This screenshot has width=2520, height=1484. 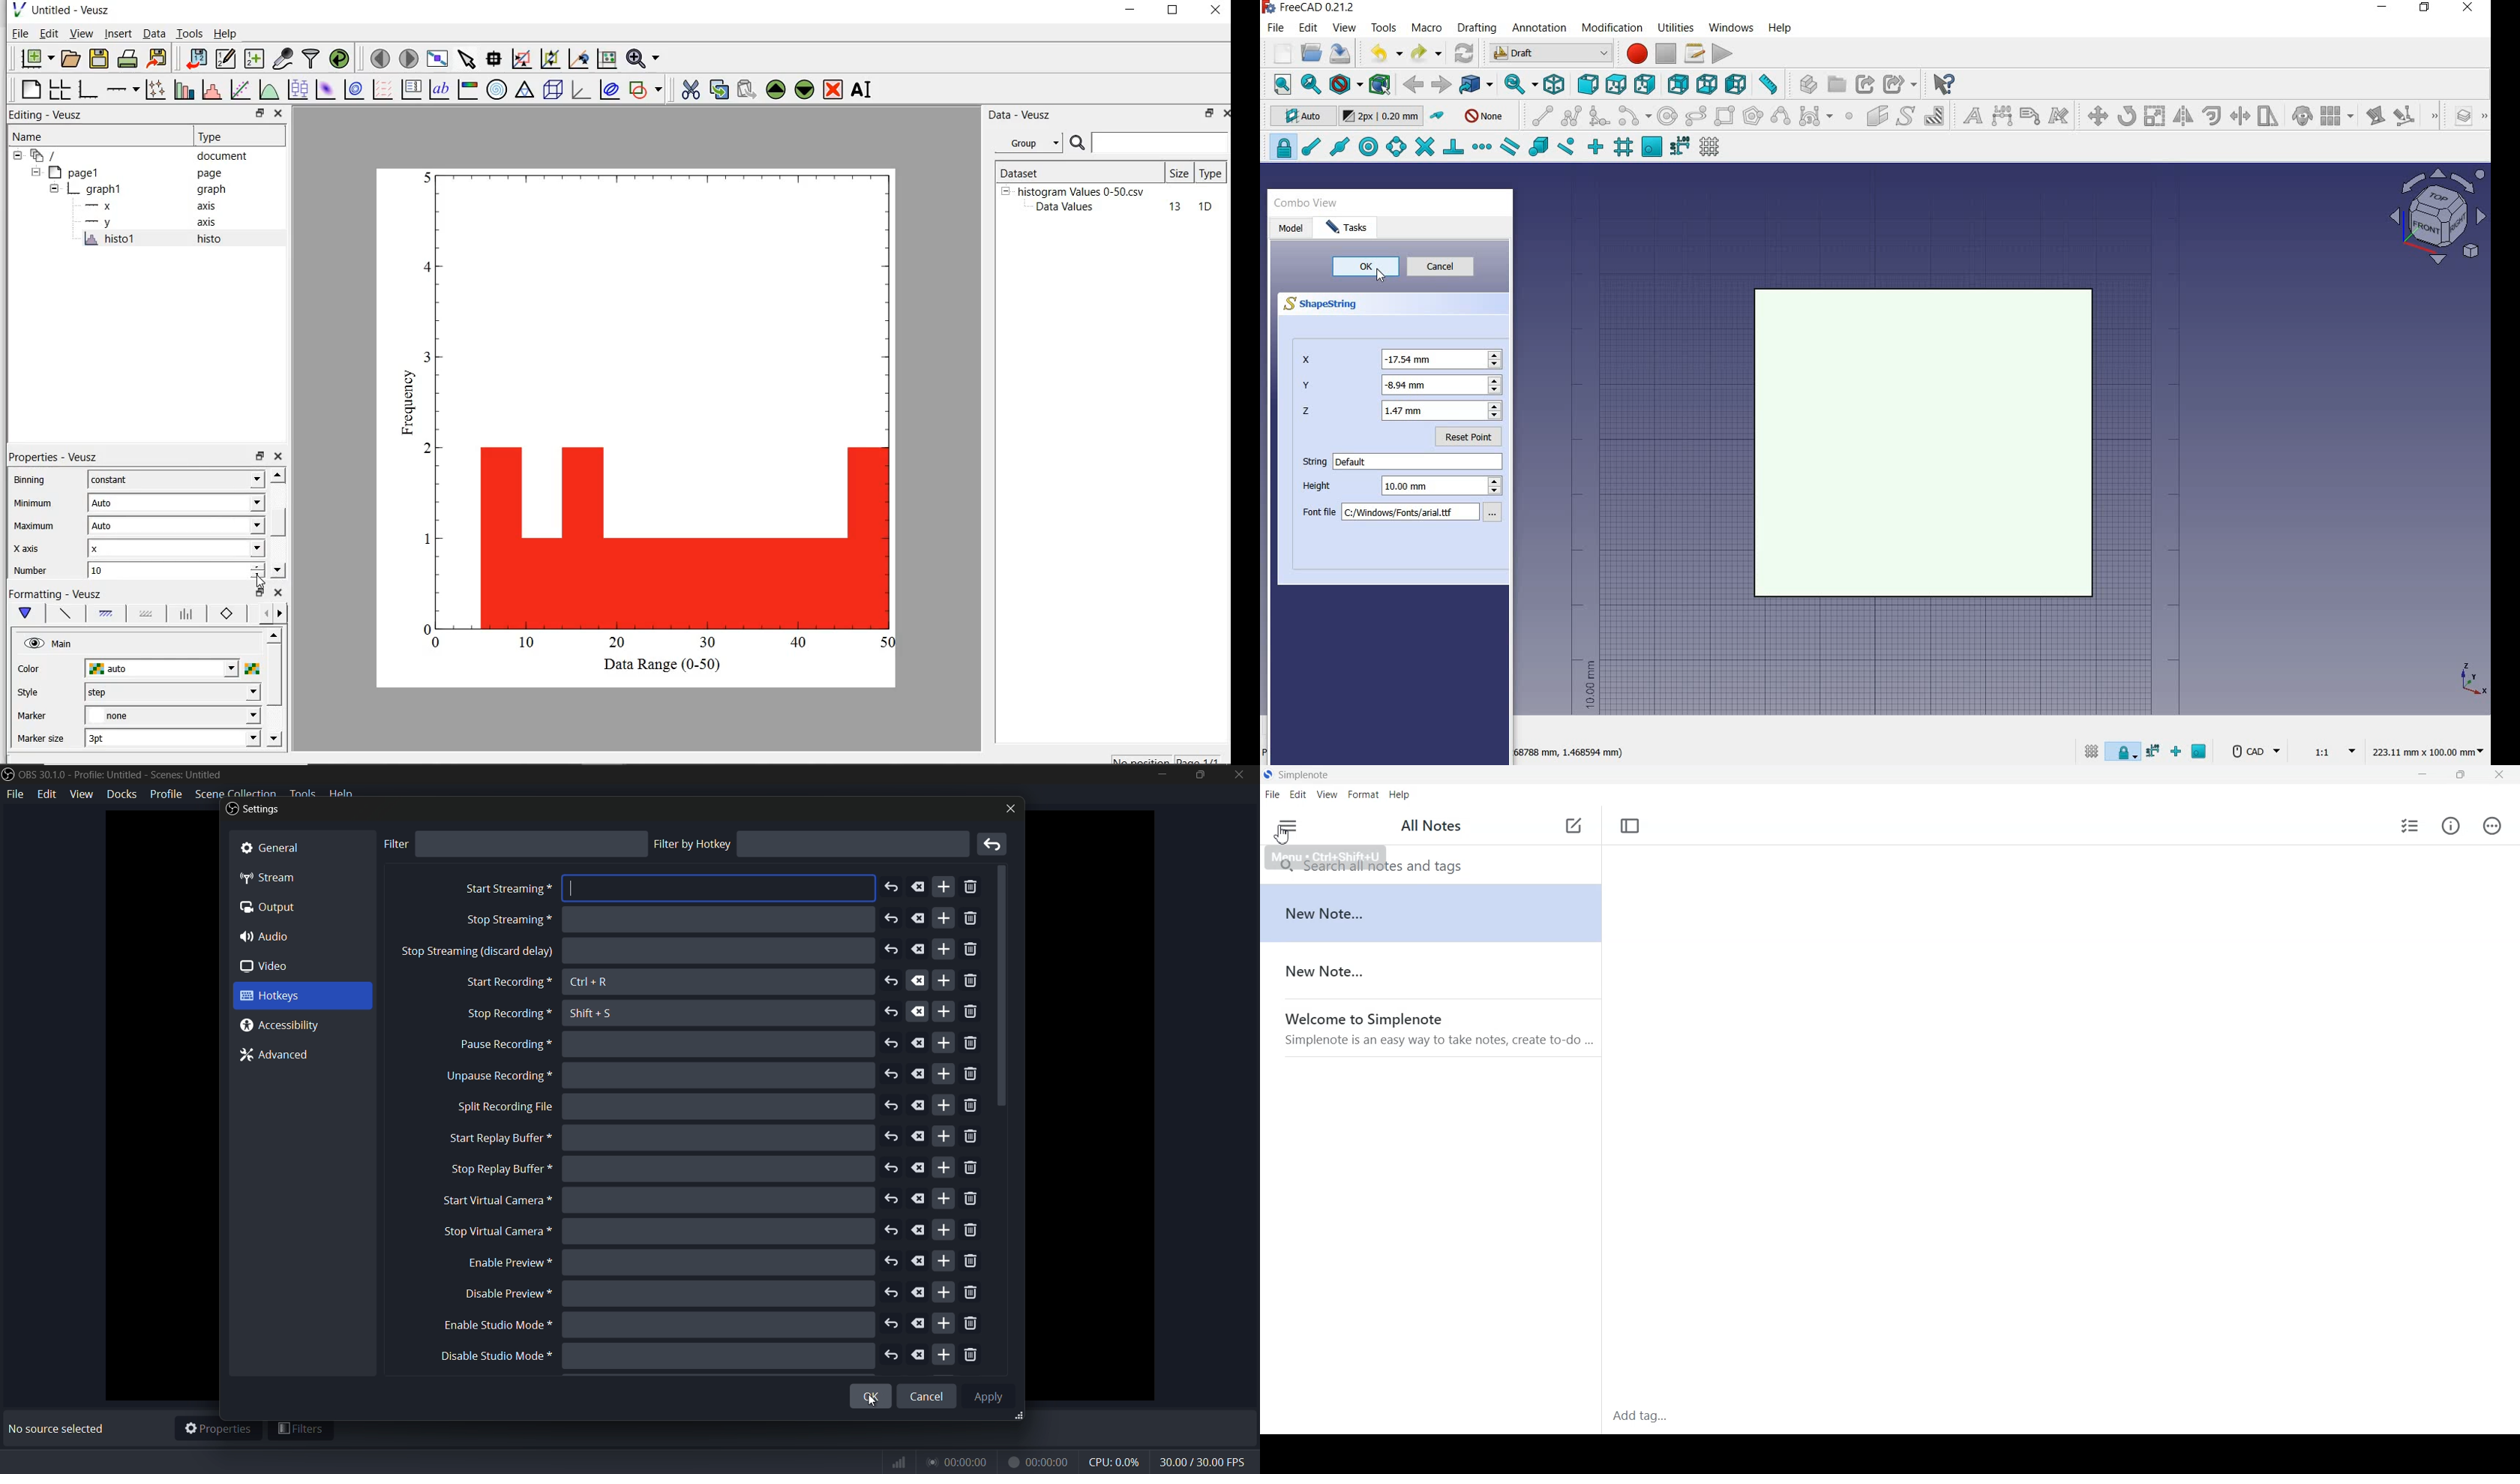 What do you see at coordinates (494, 1138) in the screenshot?
I see `start replay buffer` at bounding box center [494, 1138].